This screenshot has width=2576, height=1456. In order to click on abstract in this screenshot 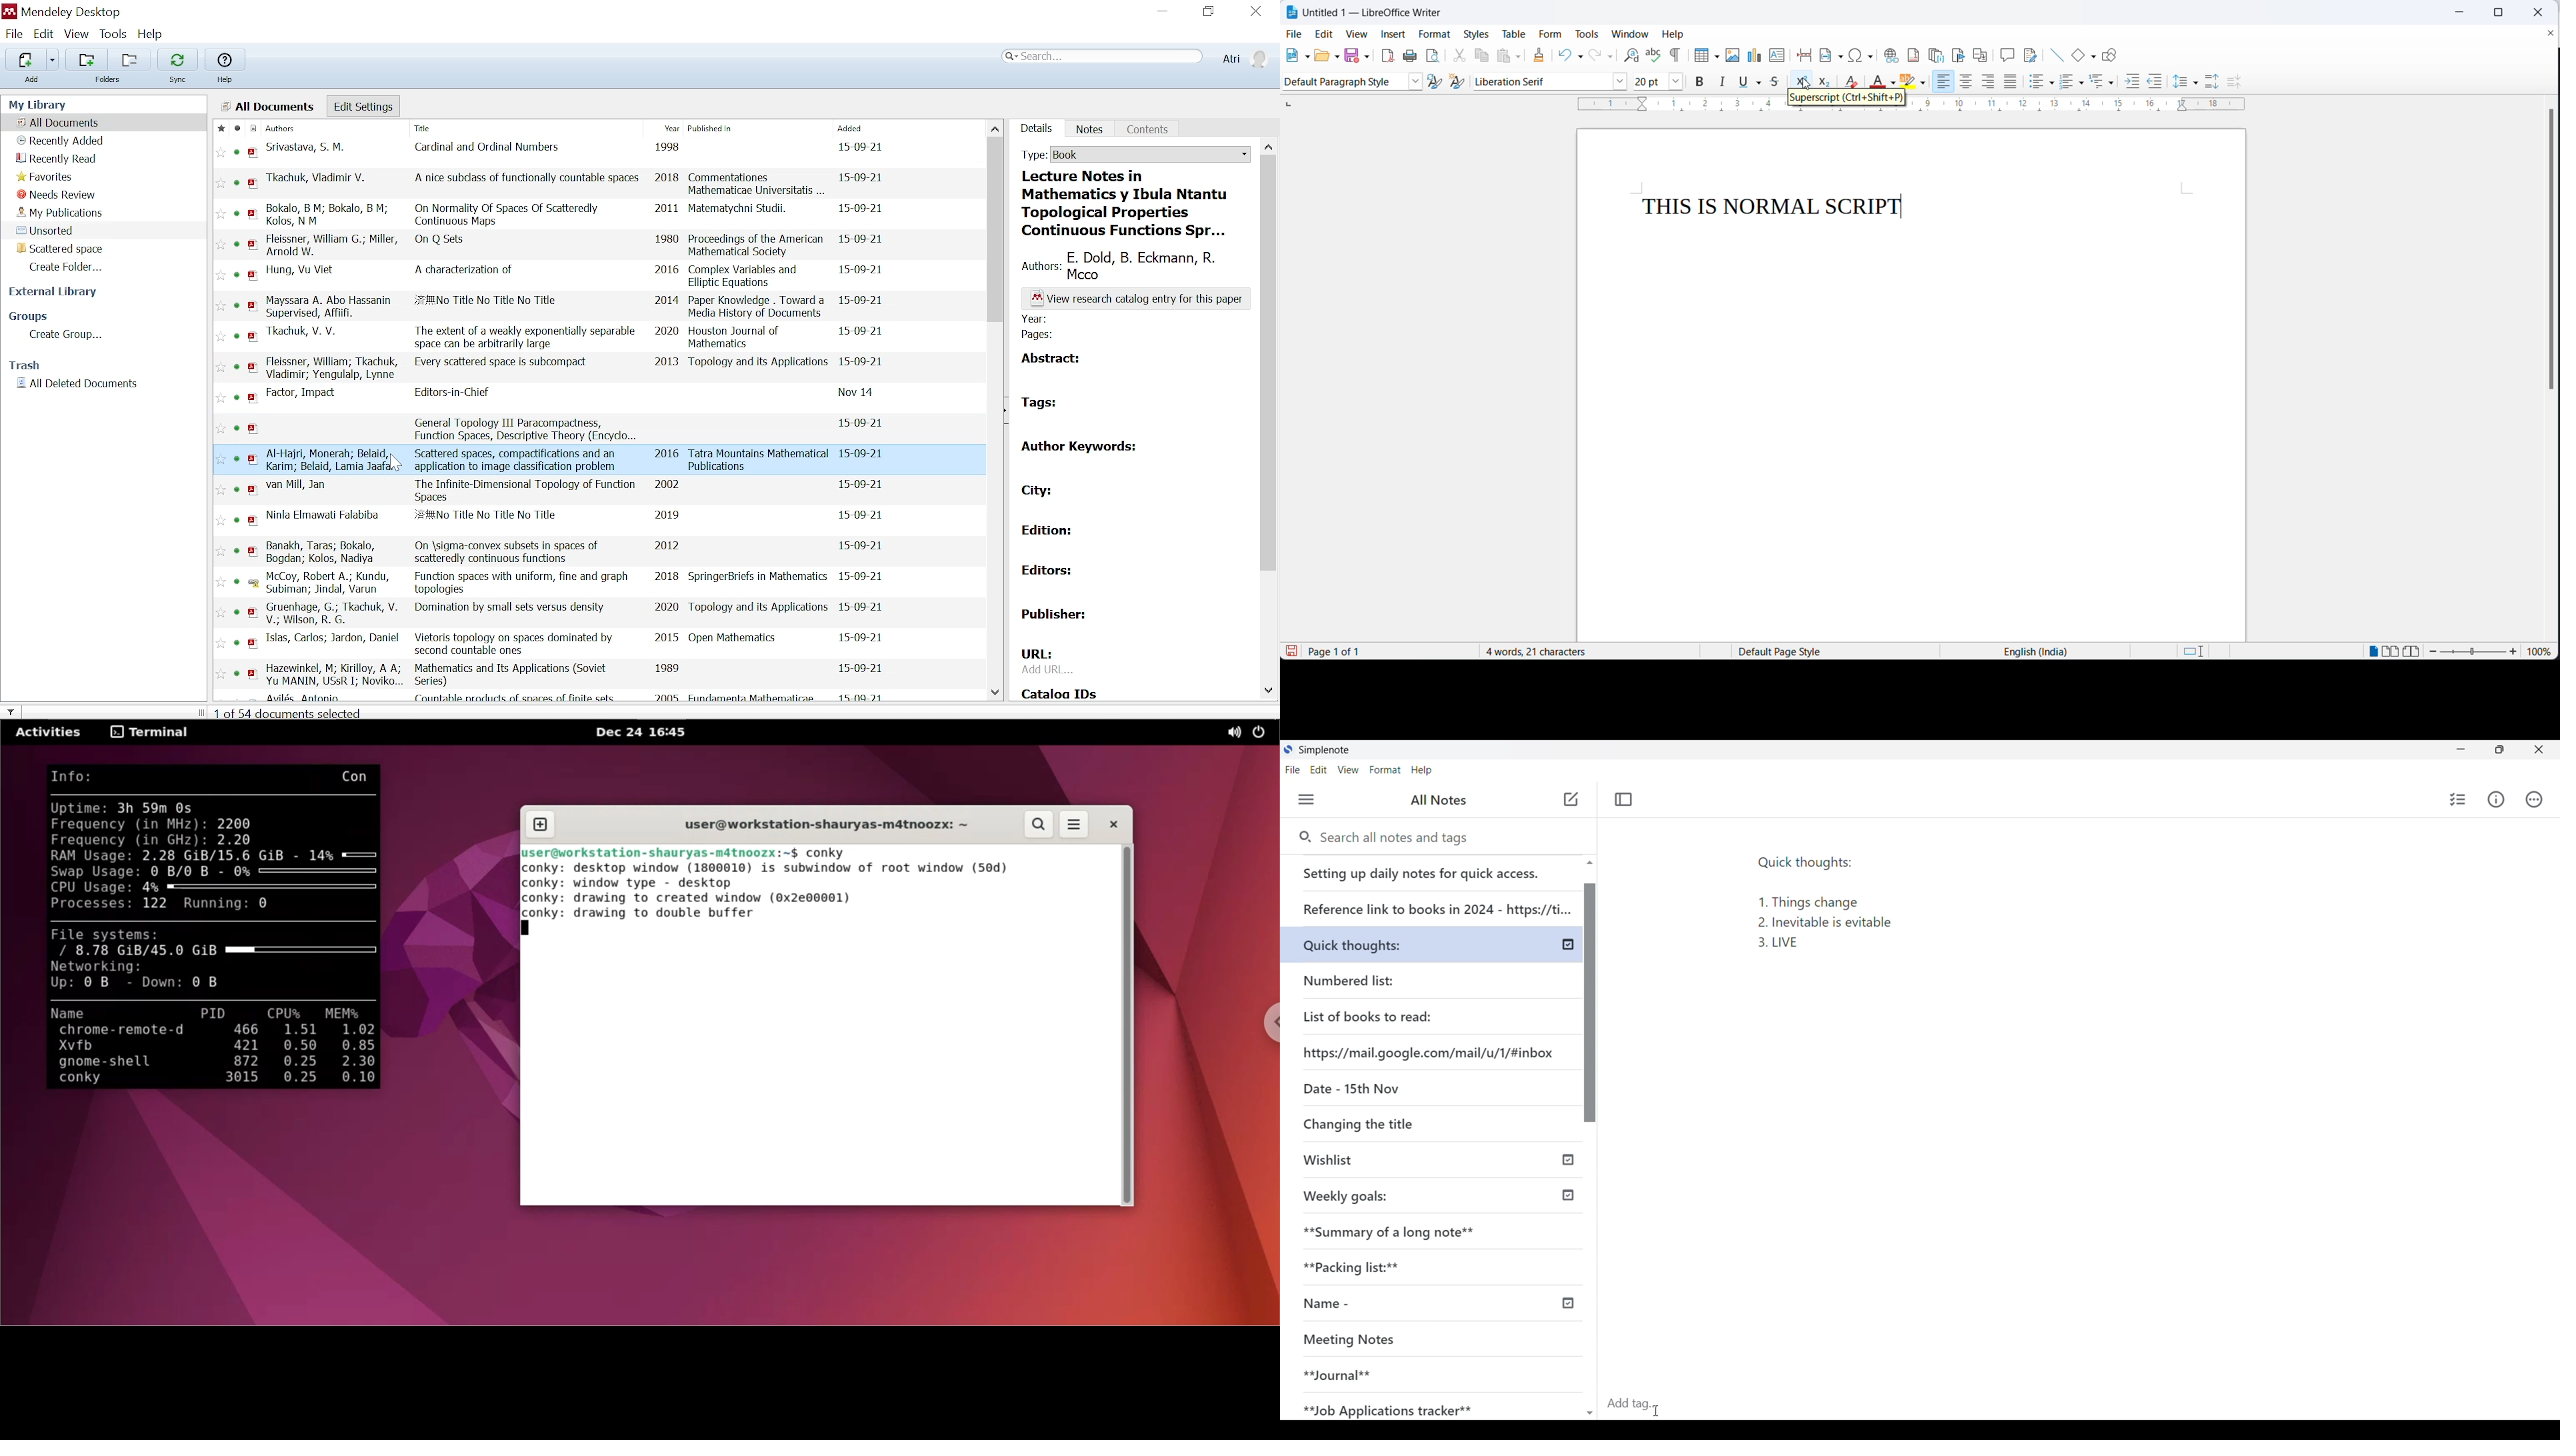, I will do `click(1053, 357)`.